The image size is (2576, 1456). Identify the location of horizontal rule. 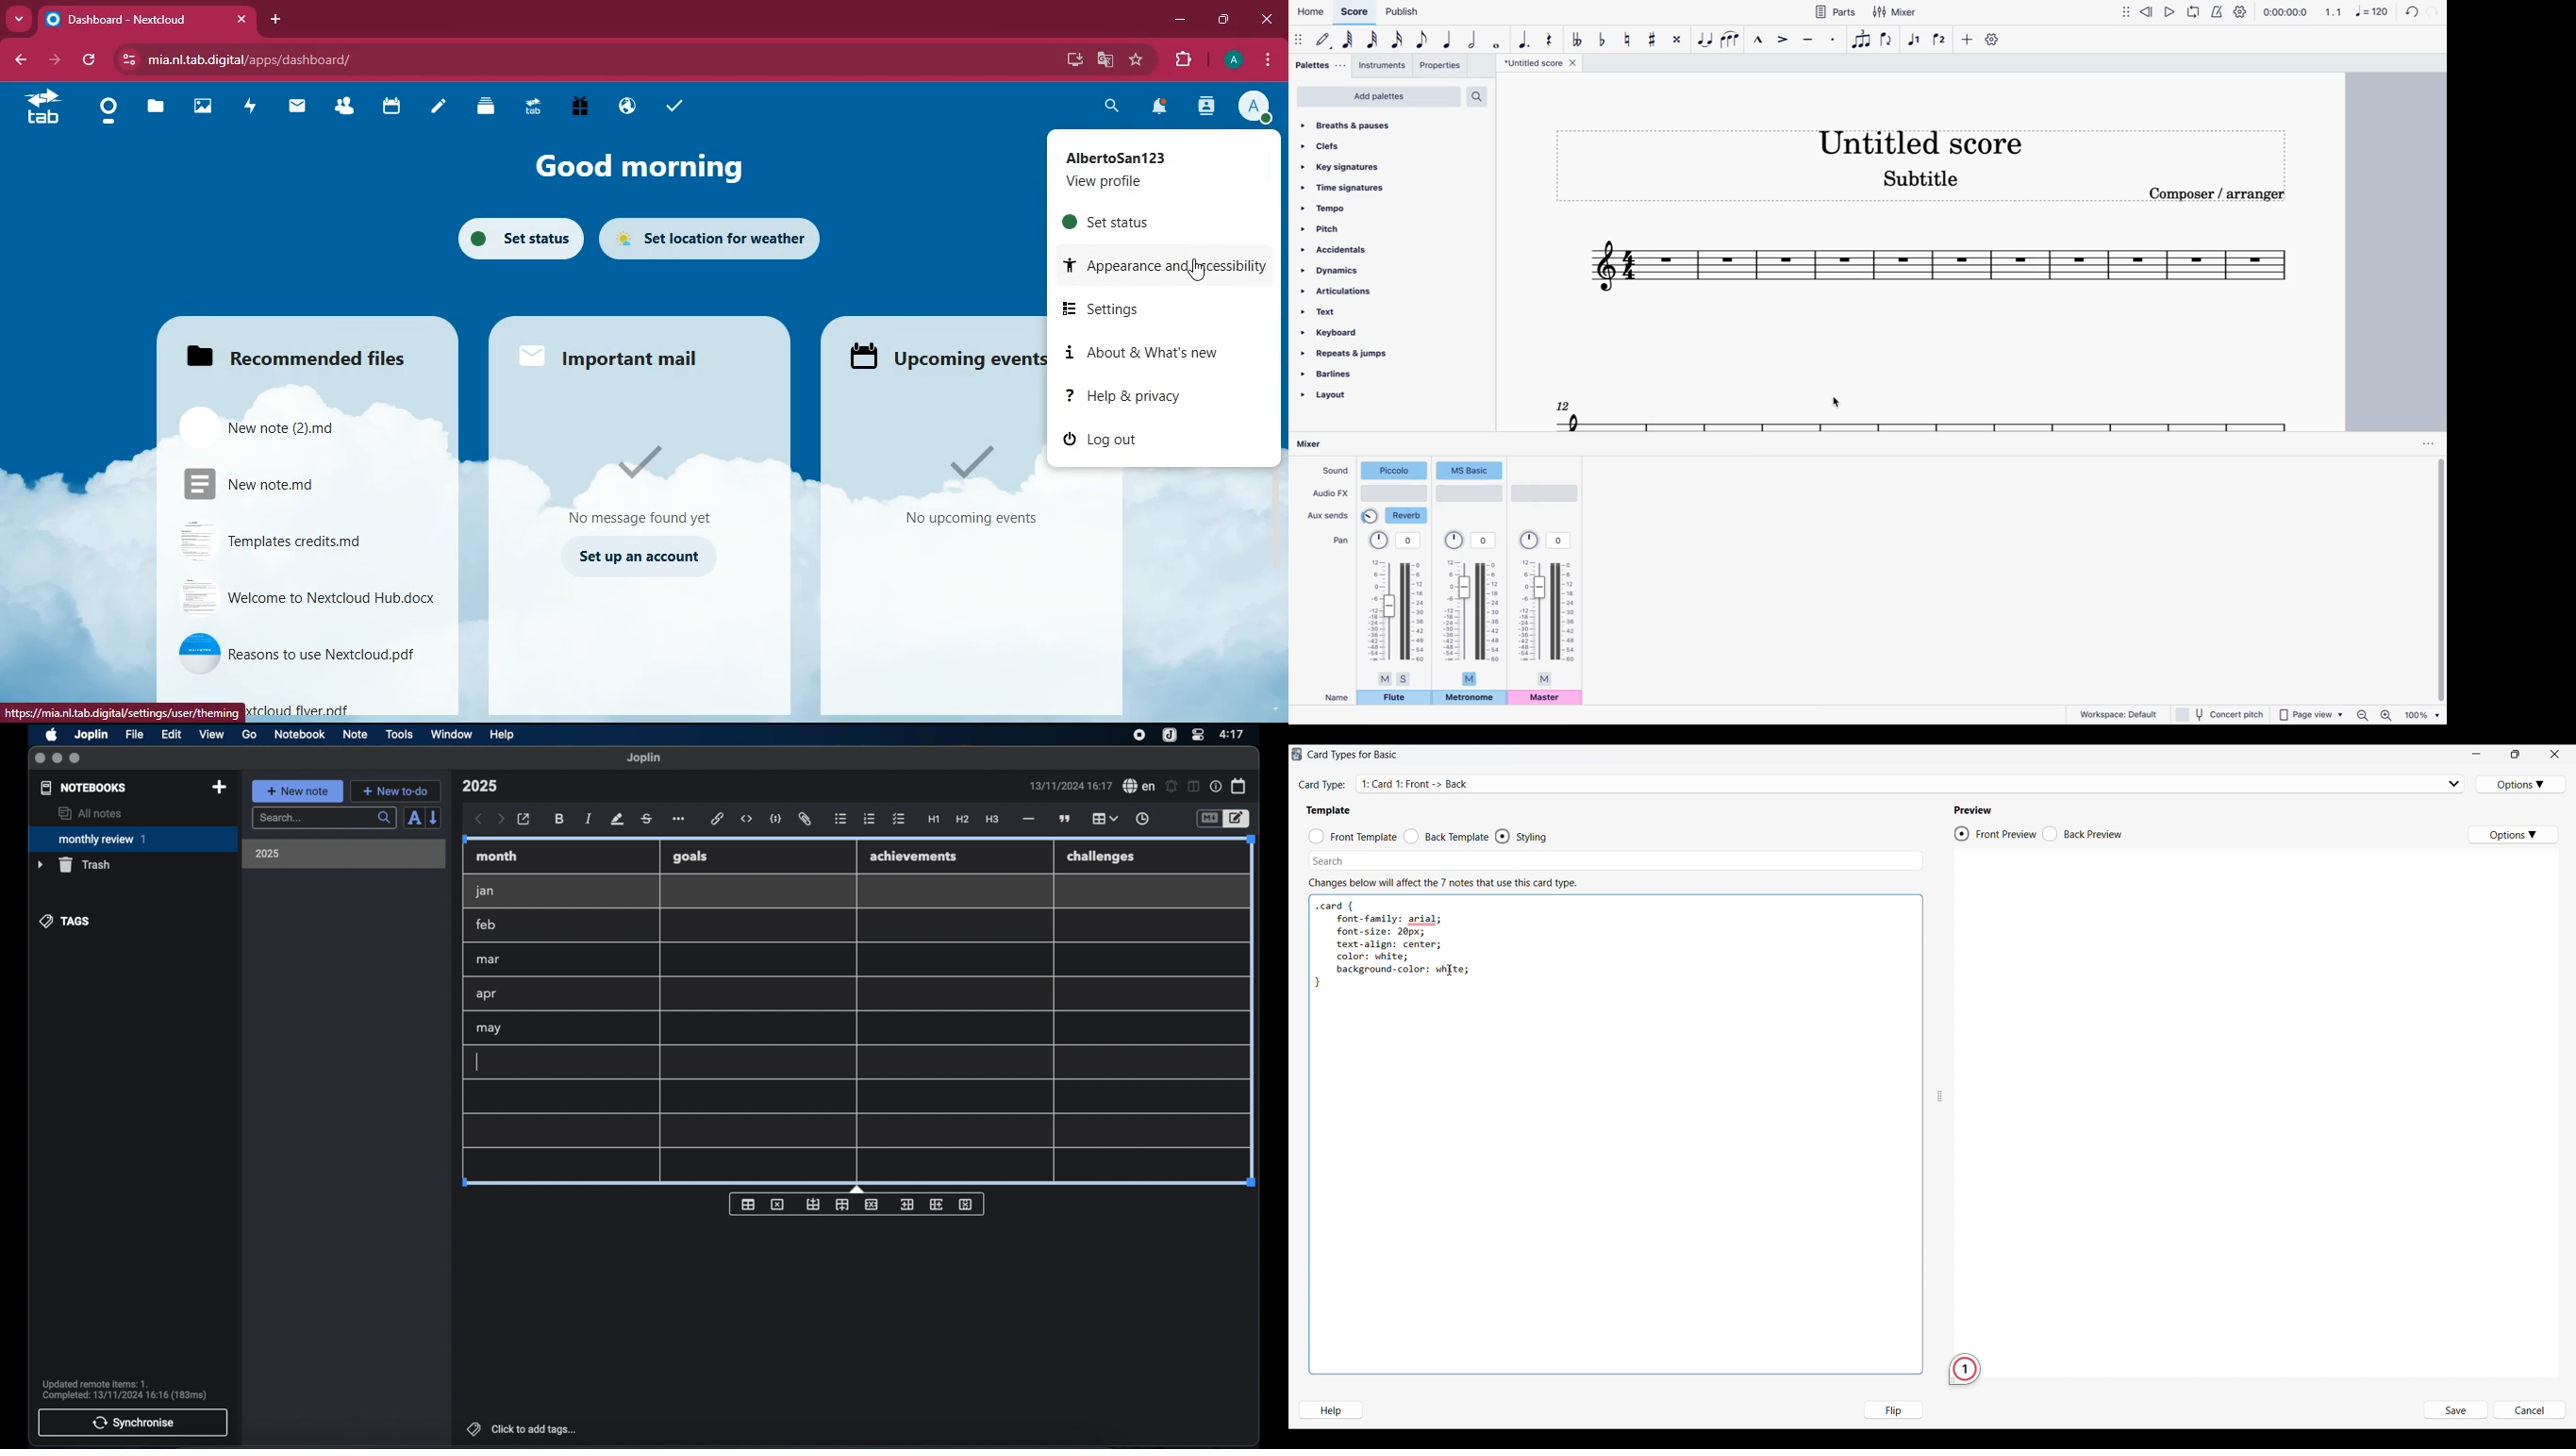
(1028, 819).